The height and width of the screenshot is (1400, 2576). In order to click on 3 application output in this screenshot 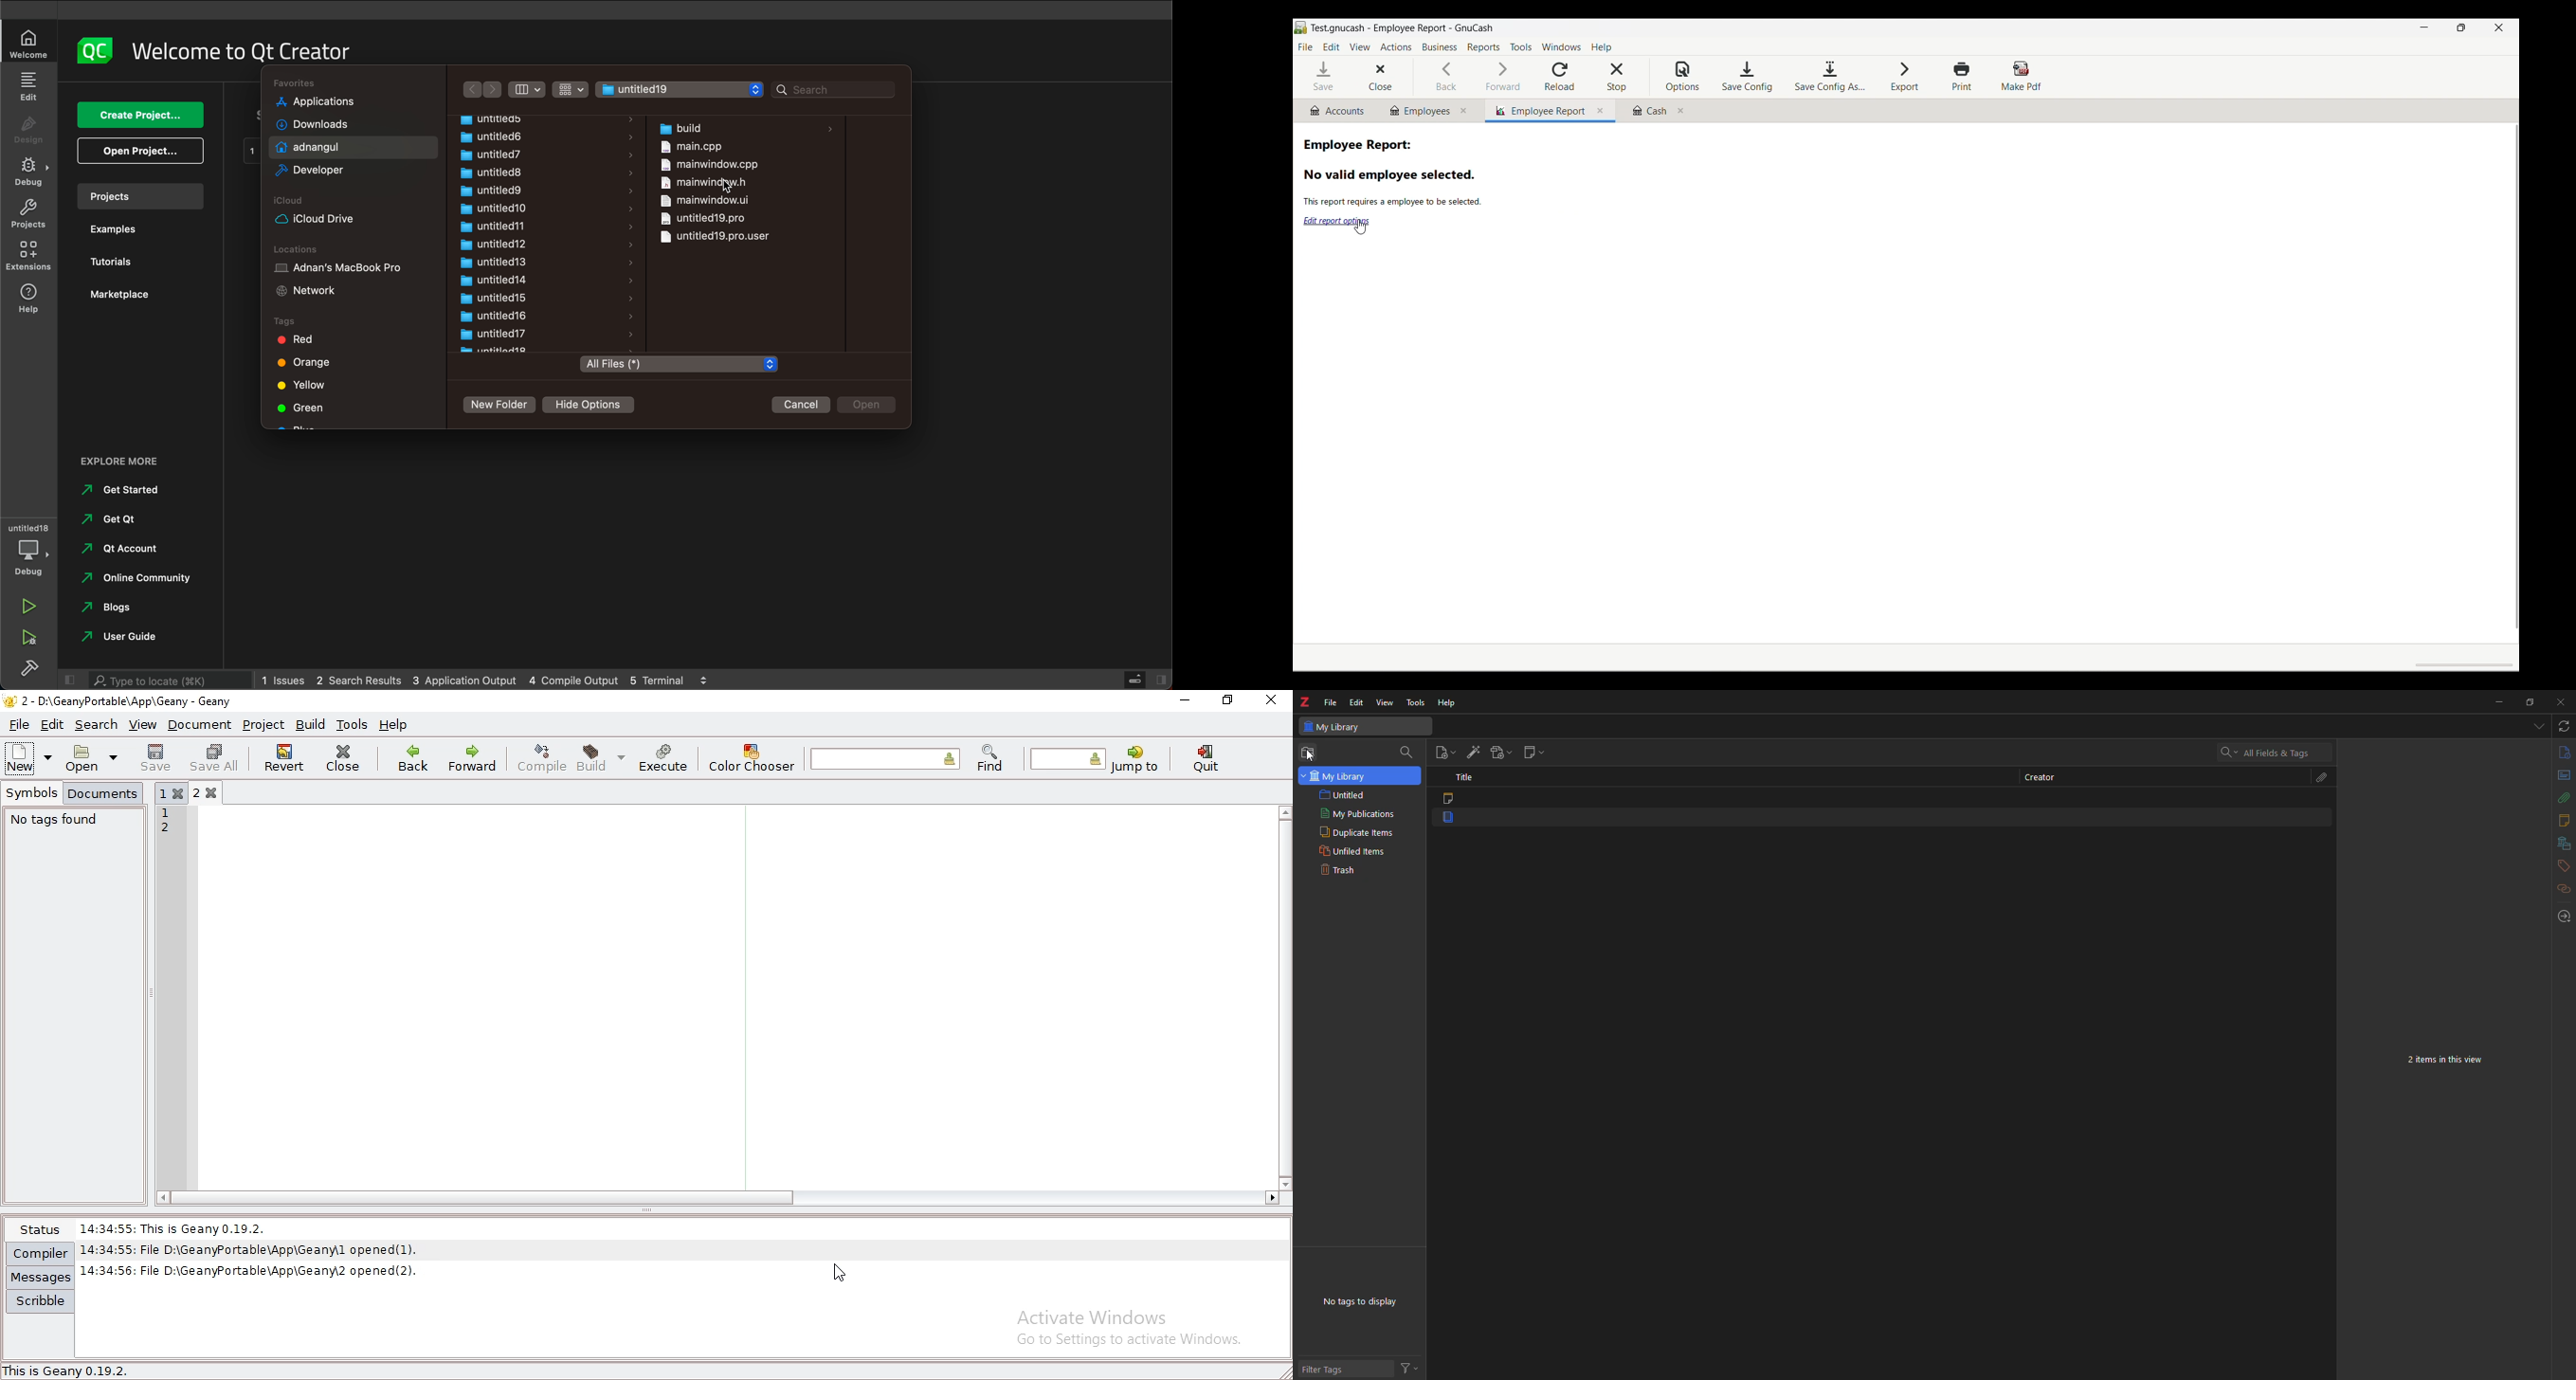, I will do `click(464, 679)`.